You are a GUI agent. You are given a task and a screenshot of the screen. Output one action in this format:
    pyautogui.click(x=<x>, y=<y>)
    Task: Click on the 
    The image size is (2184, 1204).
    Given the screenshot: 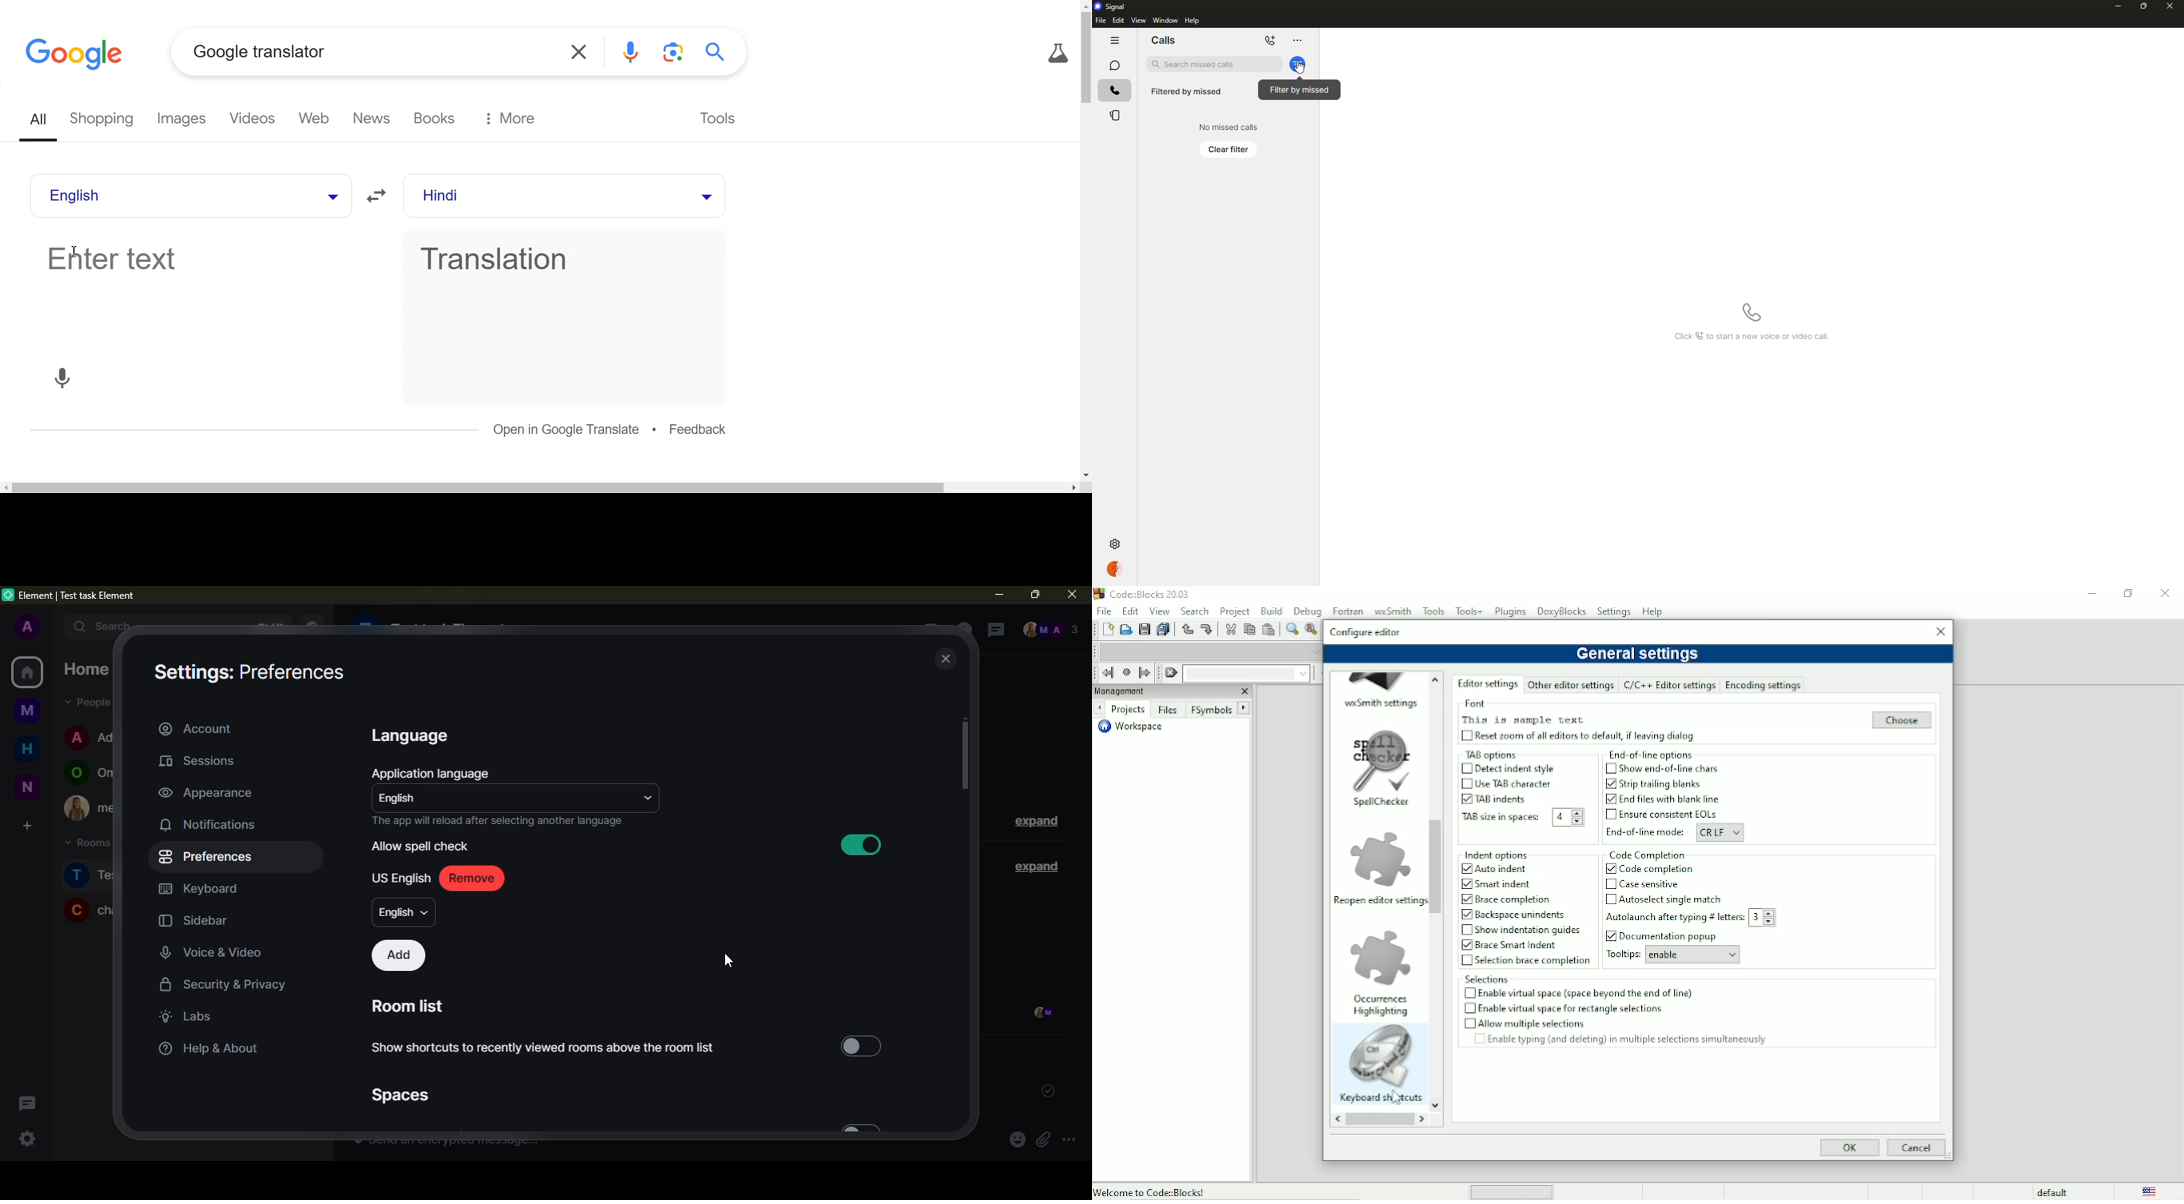 What is the action you would take?
    pyautogui.click(x=1609, y=899)
    